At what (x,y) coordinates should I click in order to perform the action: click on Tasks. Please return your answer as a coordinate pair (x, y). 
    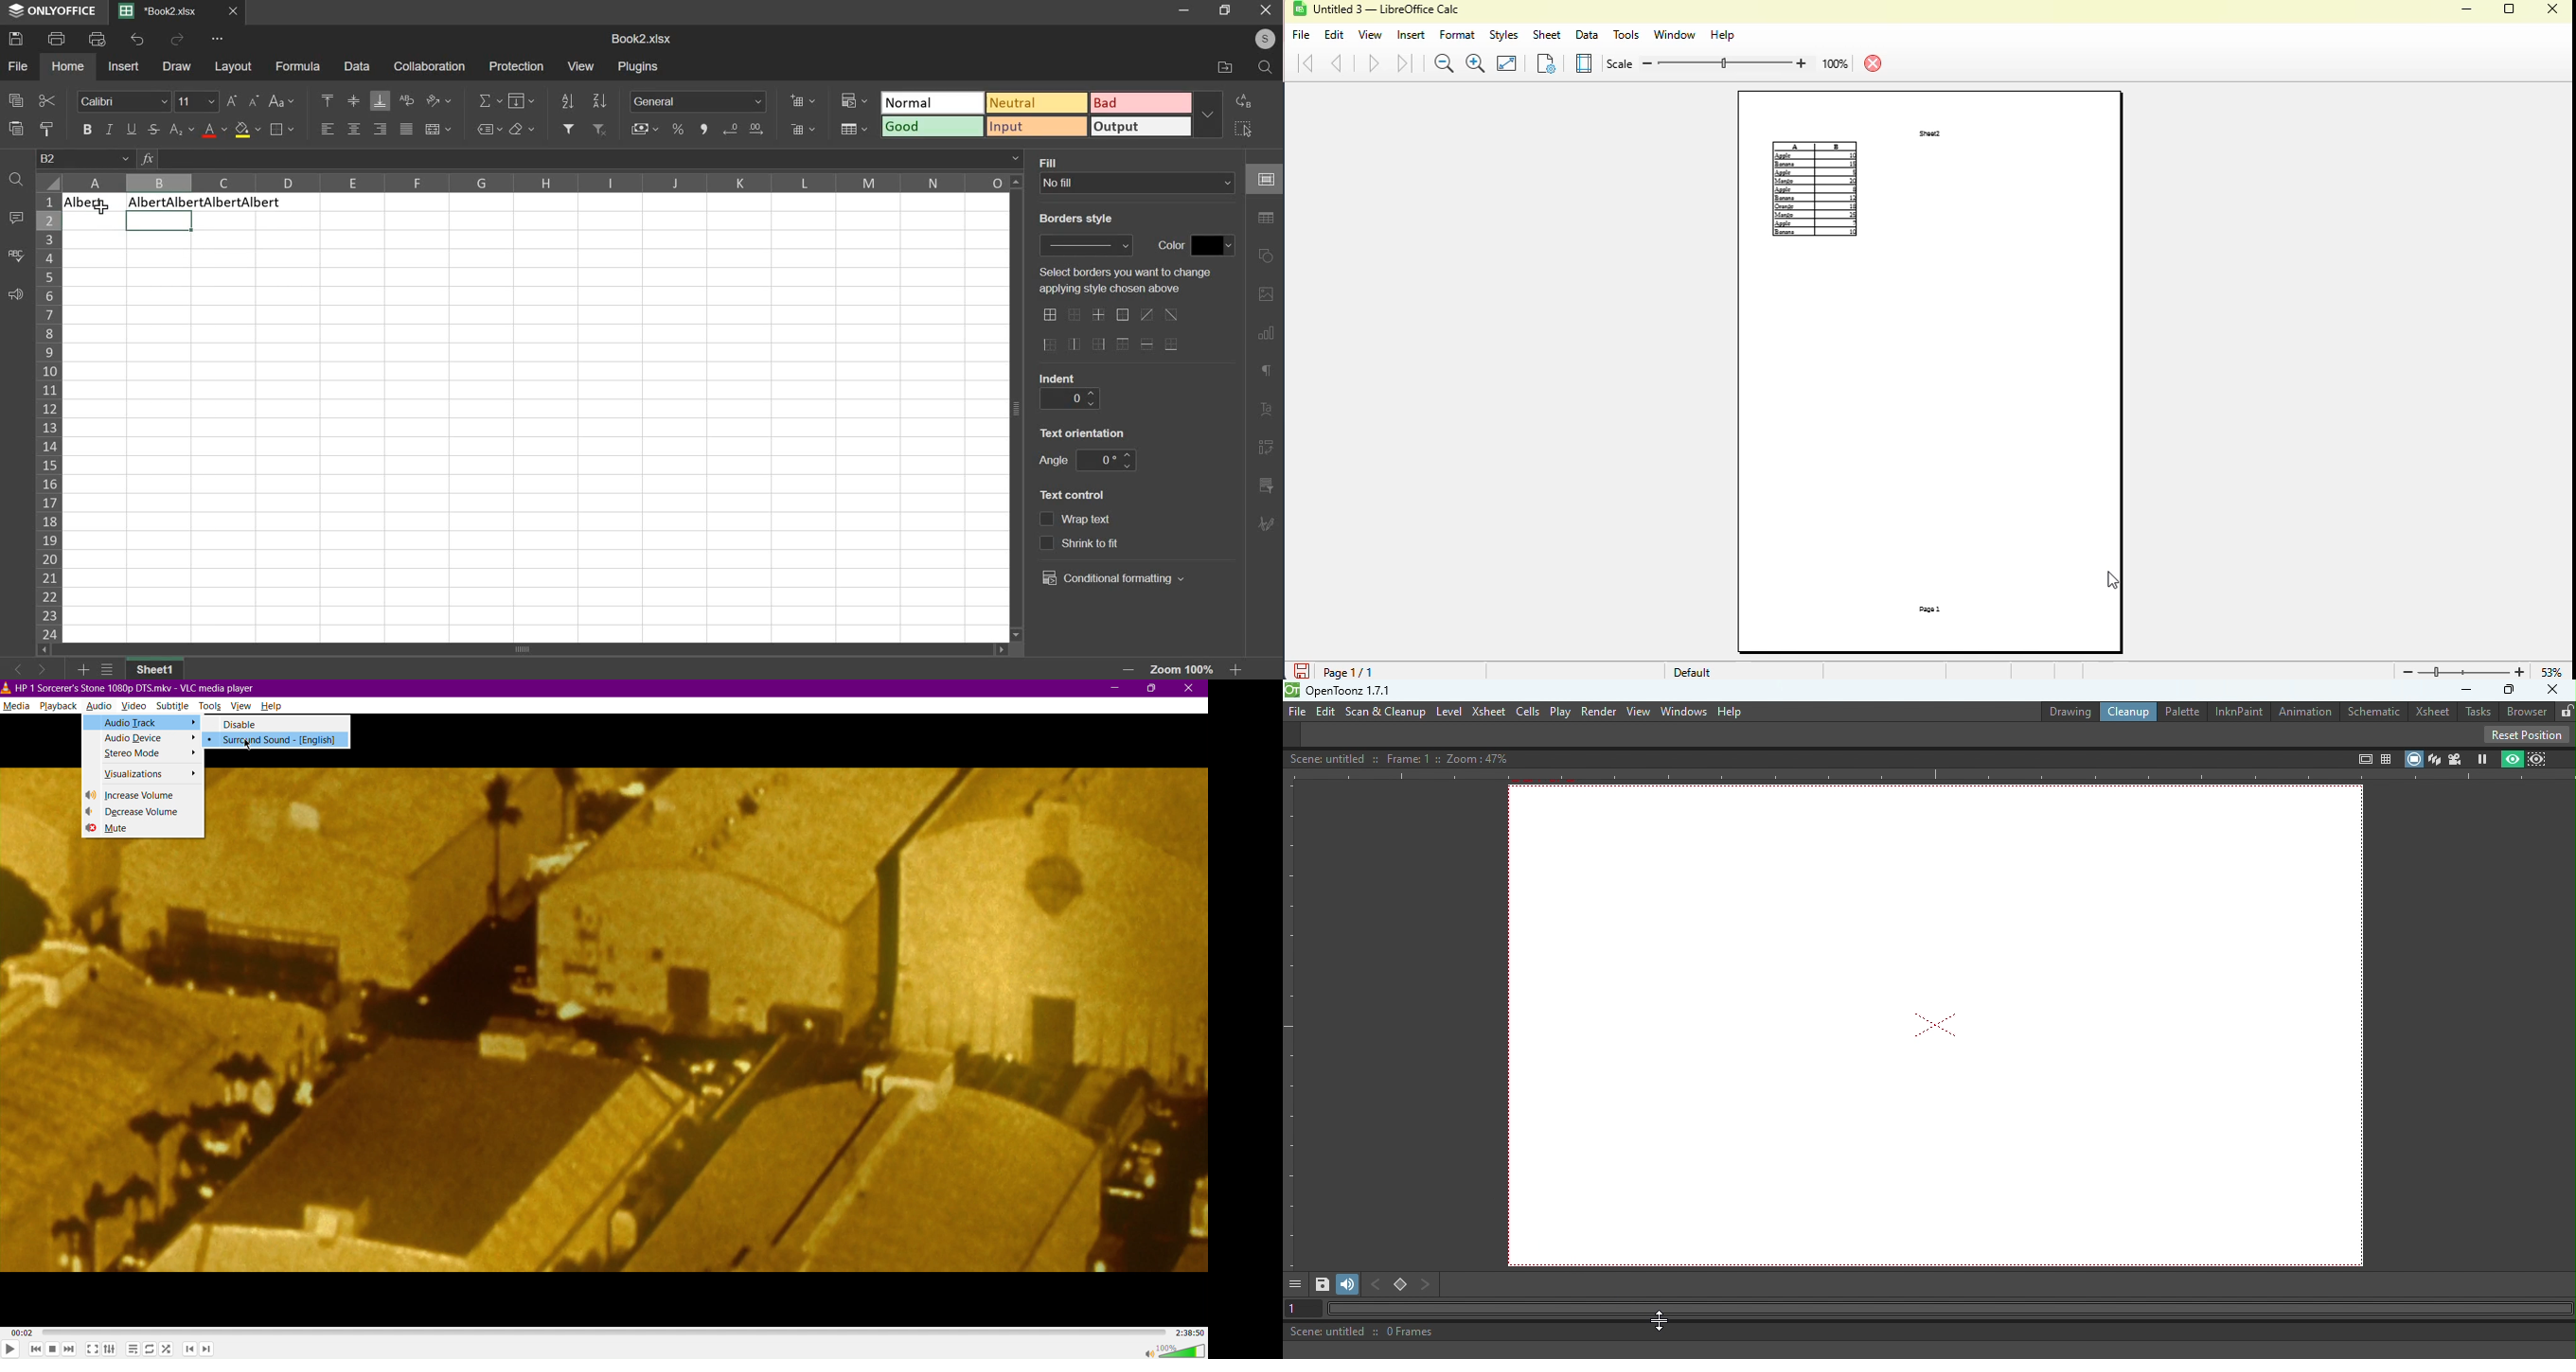
    Looking at the image, I should click on (2477, 713).